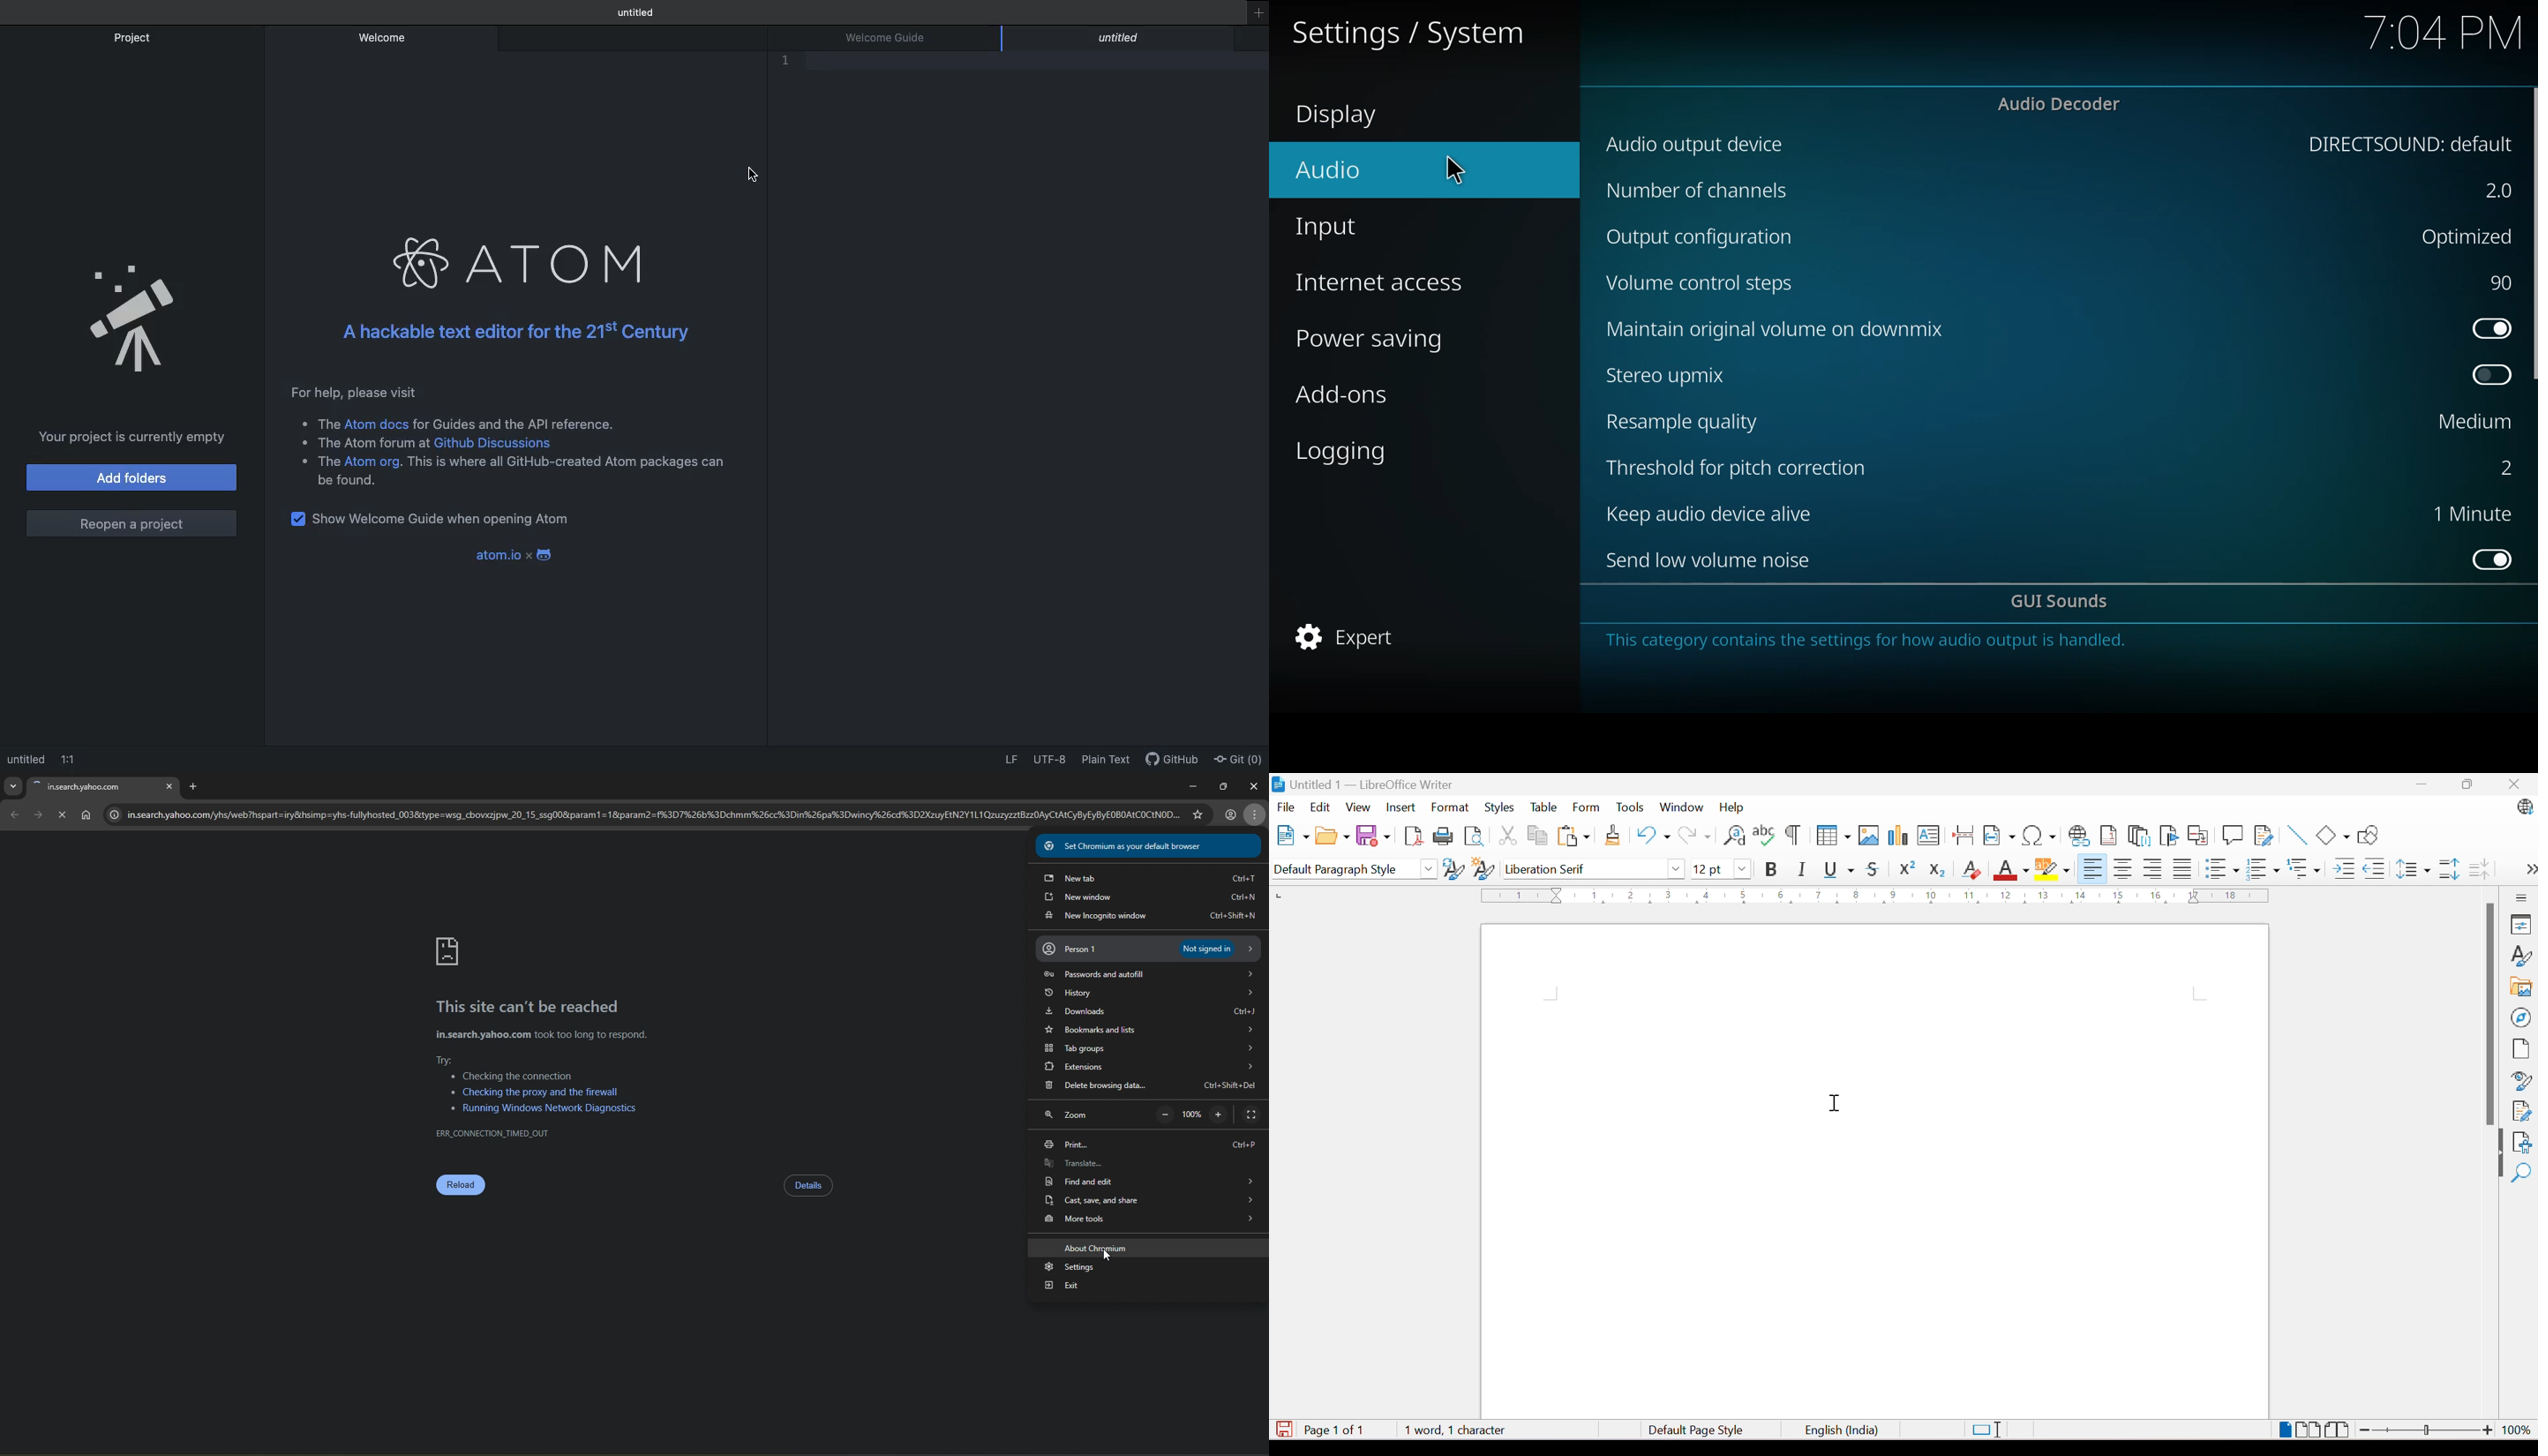 The height and width of the screenshot is (1456, 2548). Describe the element at coordinates (1338, 1431) in the screenshot. I see `Page 1 of 1` at that location.